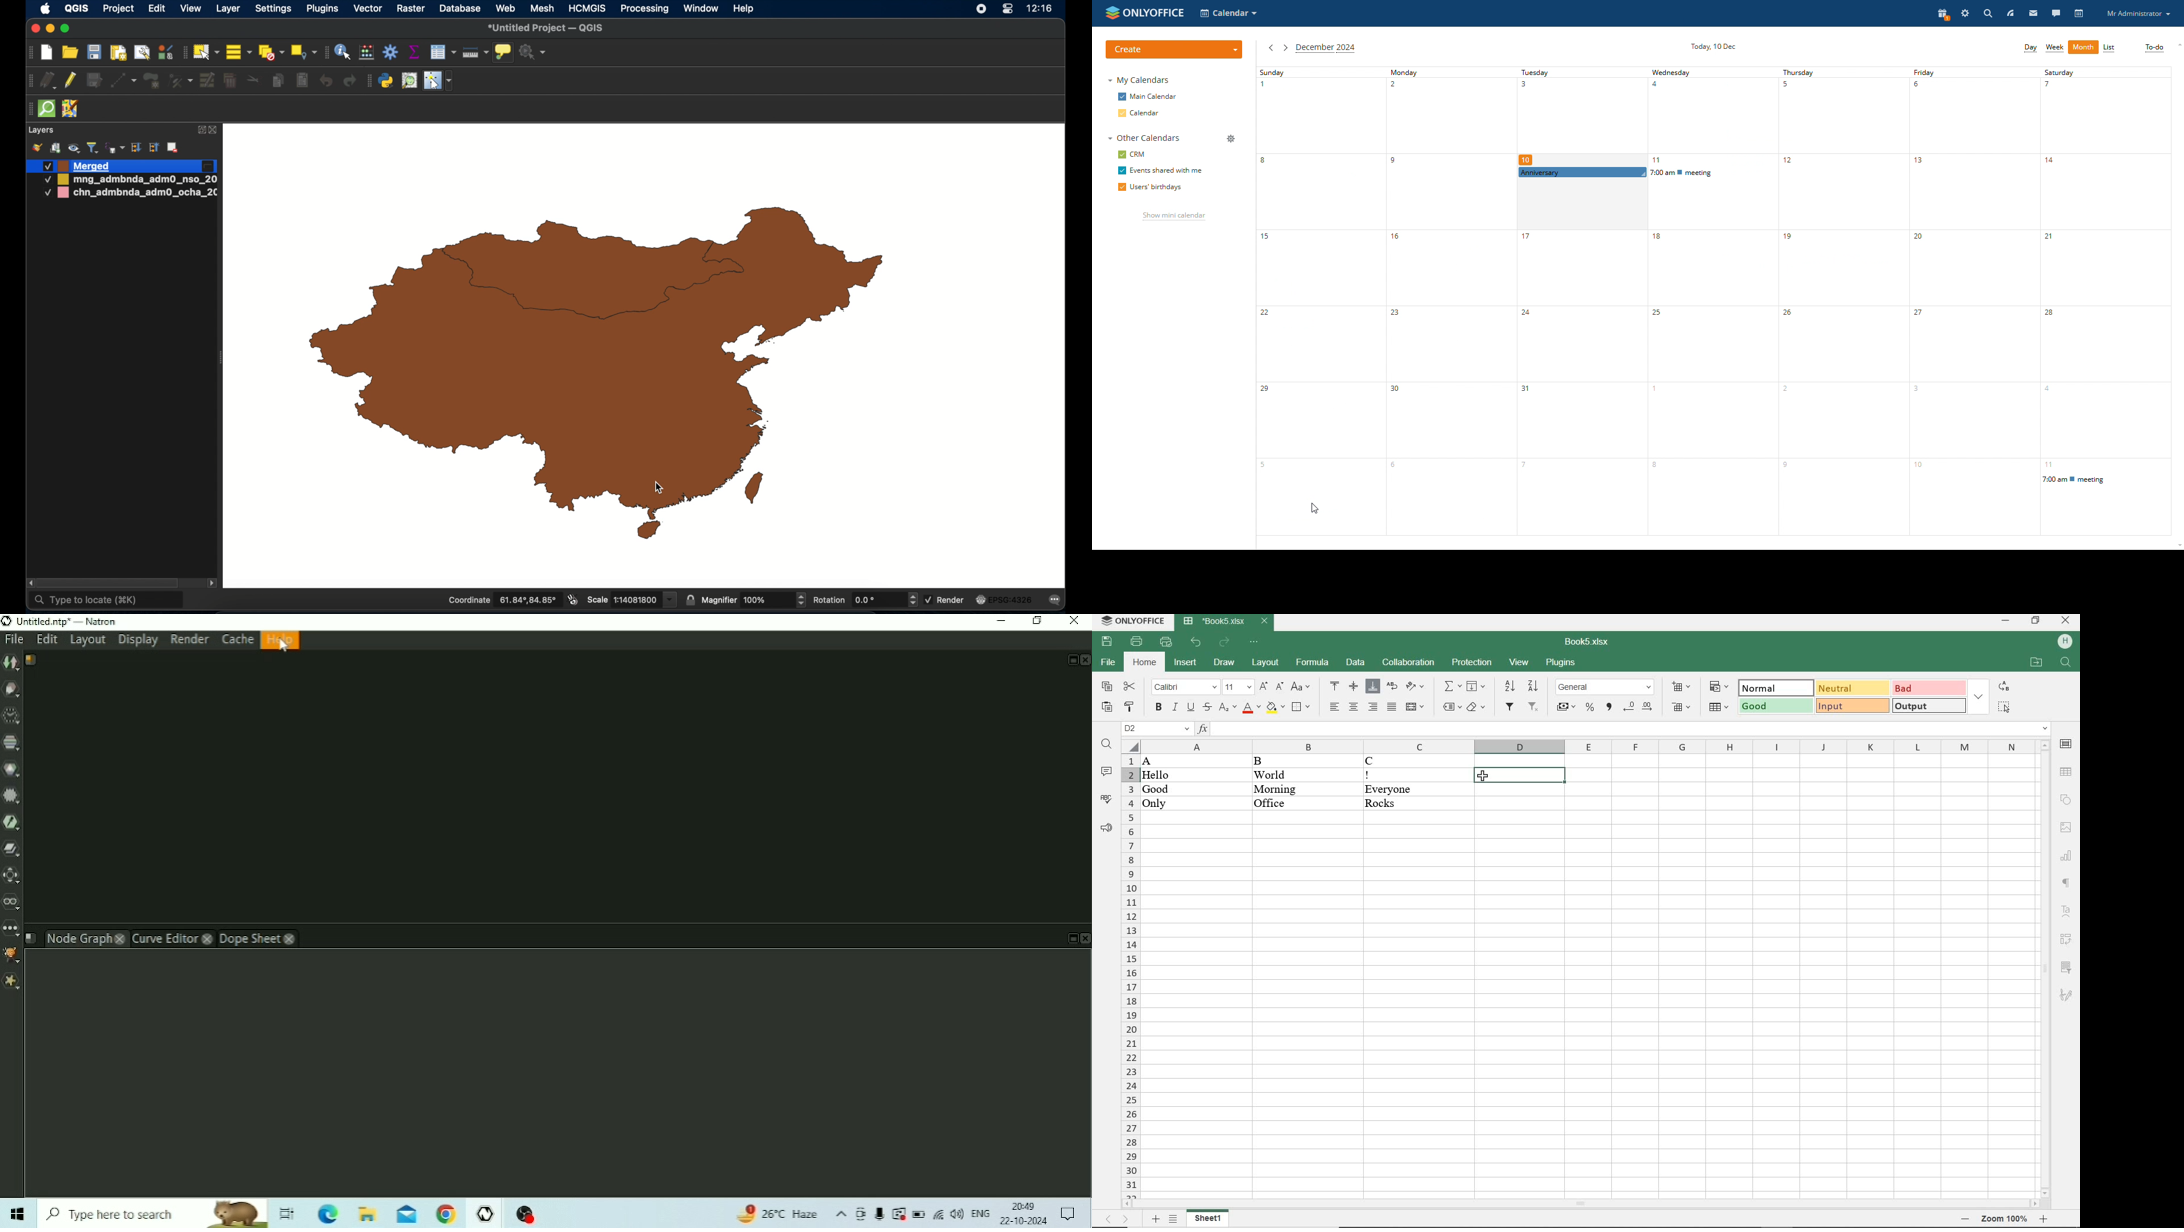 The height and width of the screenshot is (1232, 2184). What do you see at coordinates (327, 81) in the screenshot?
I see `undo` at bounding box center [327, 81].